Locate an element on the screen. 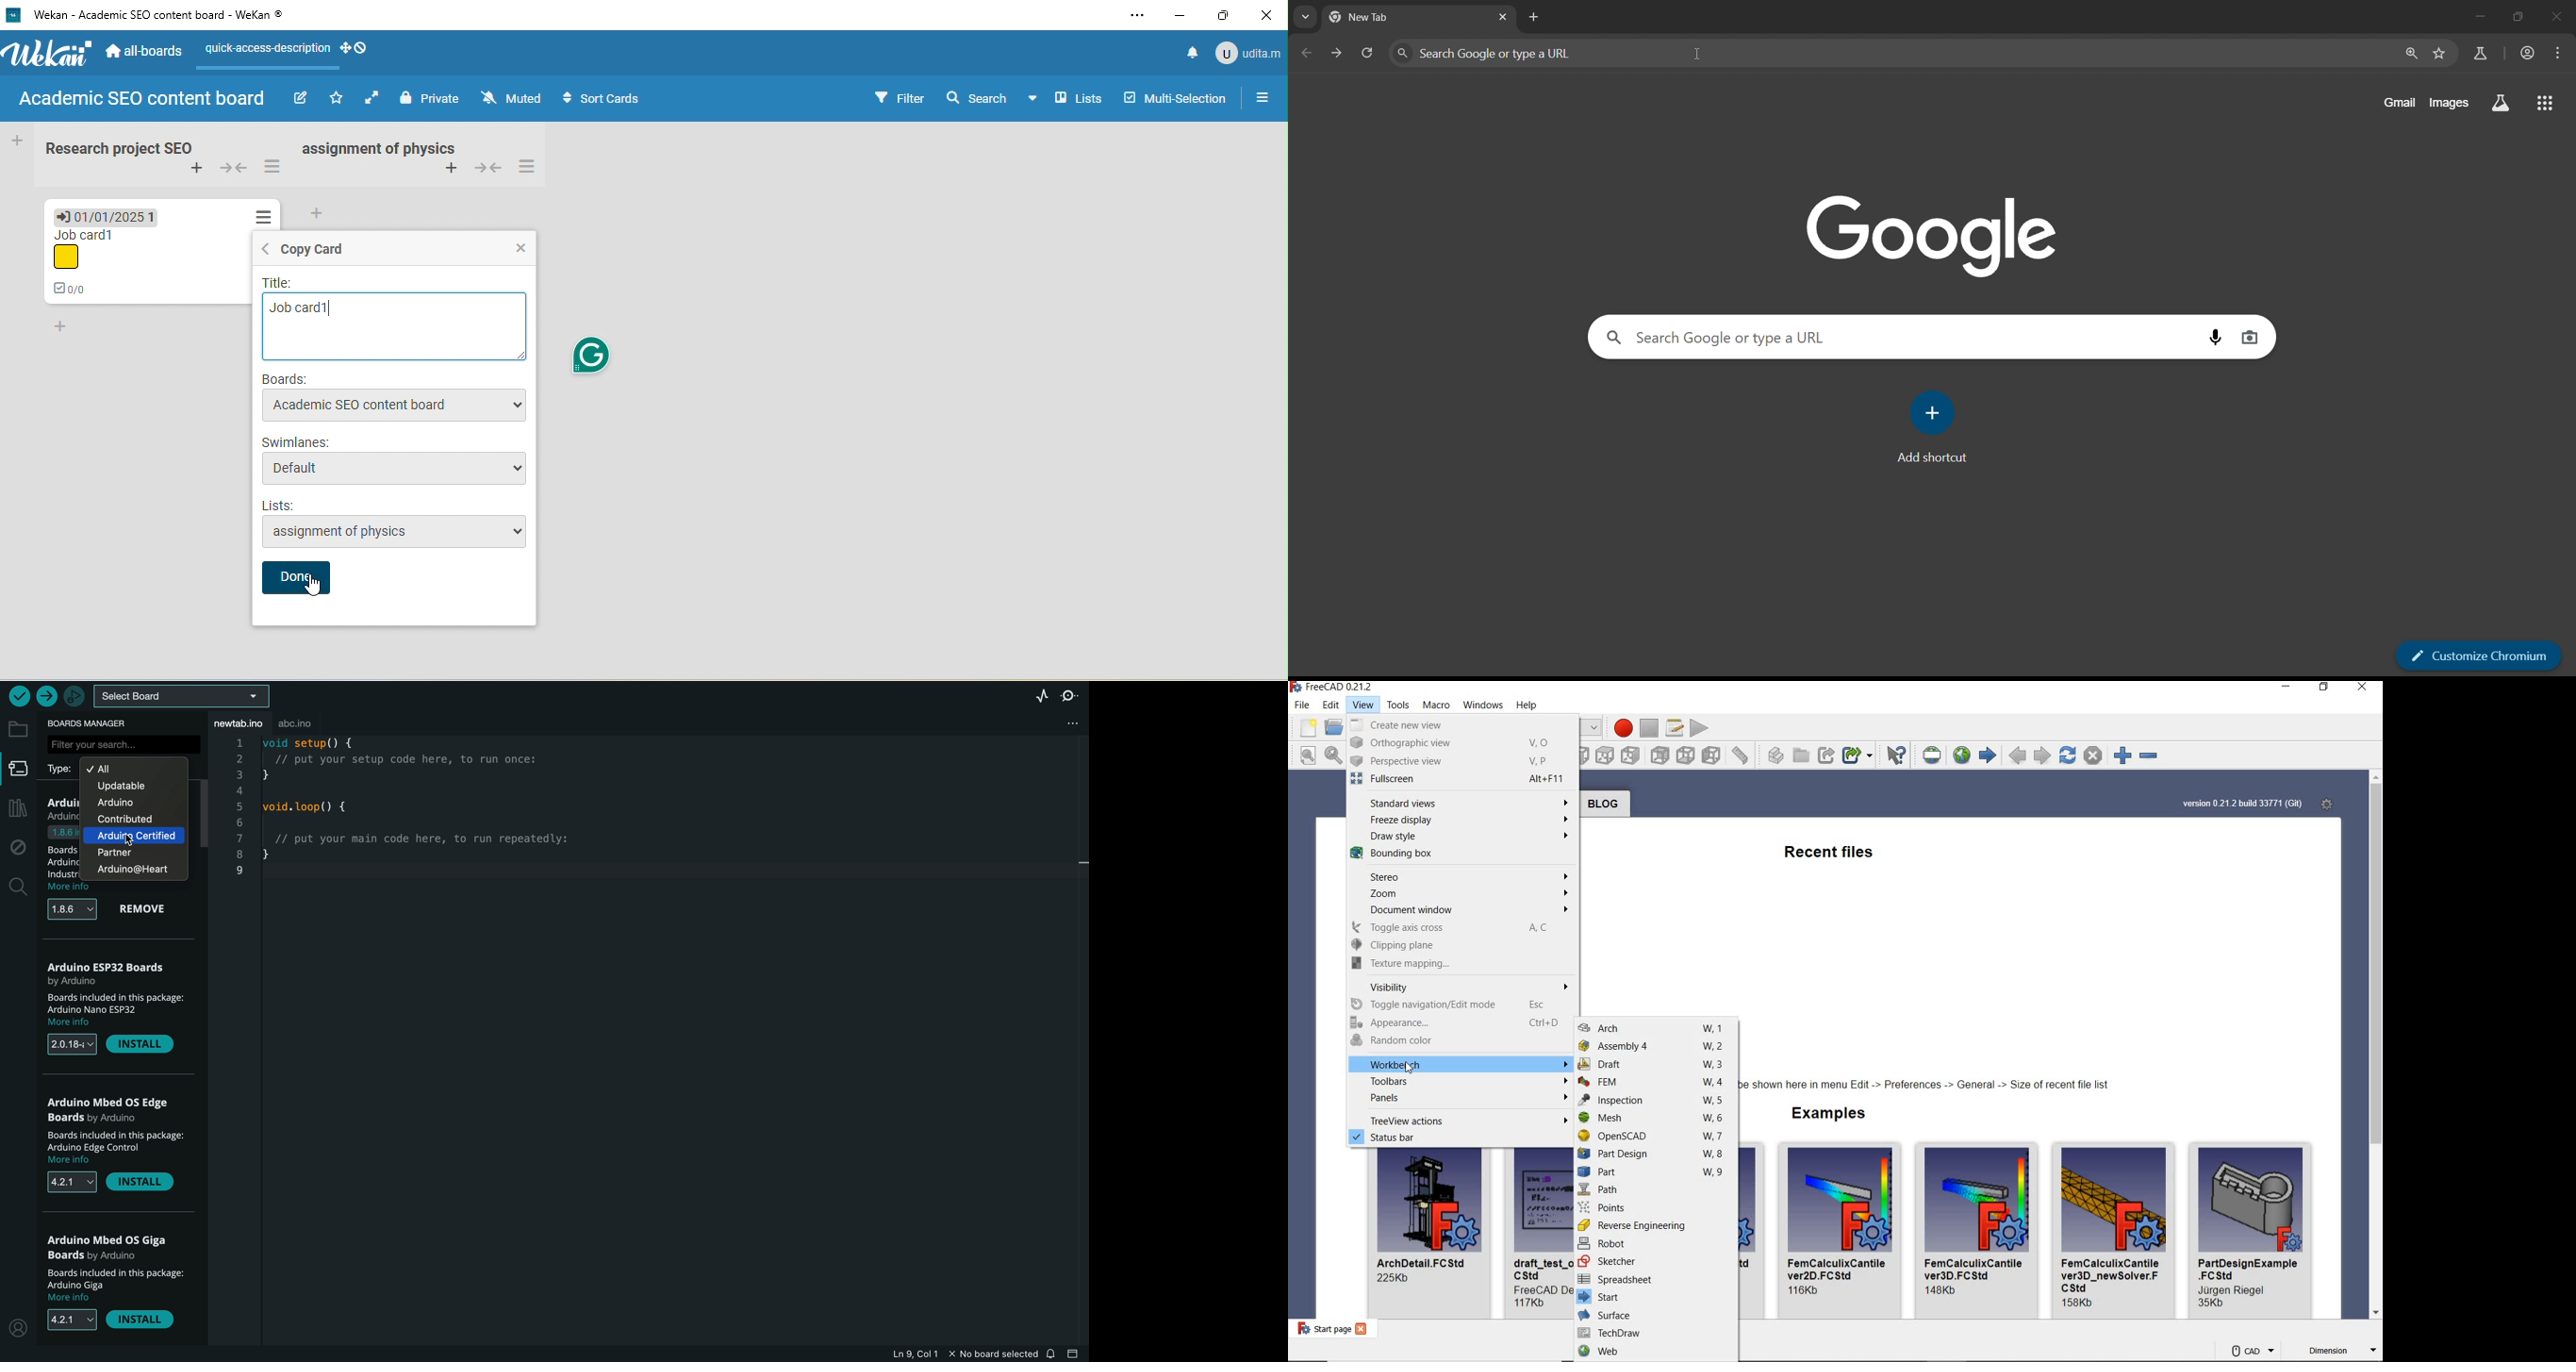 Image resolution: width=2576 pixels, height=1372 pixels. fullscreen is located at coordinates (1460, 780).